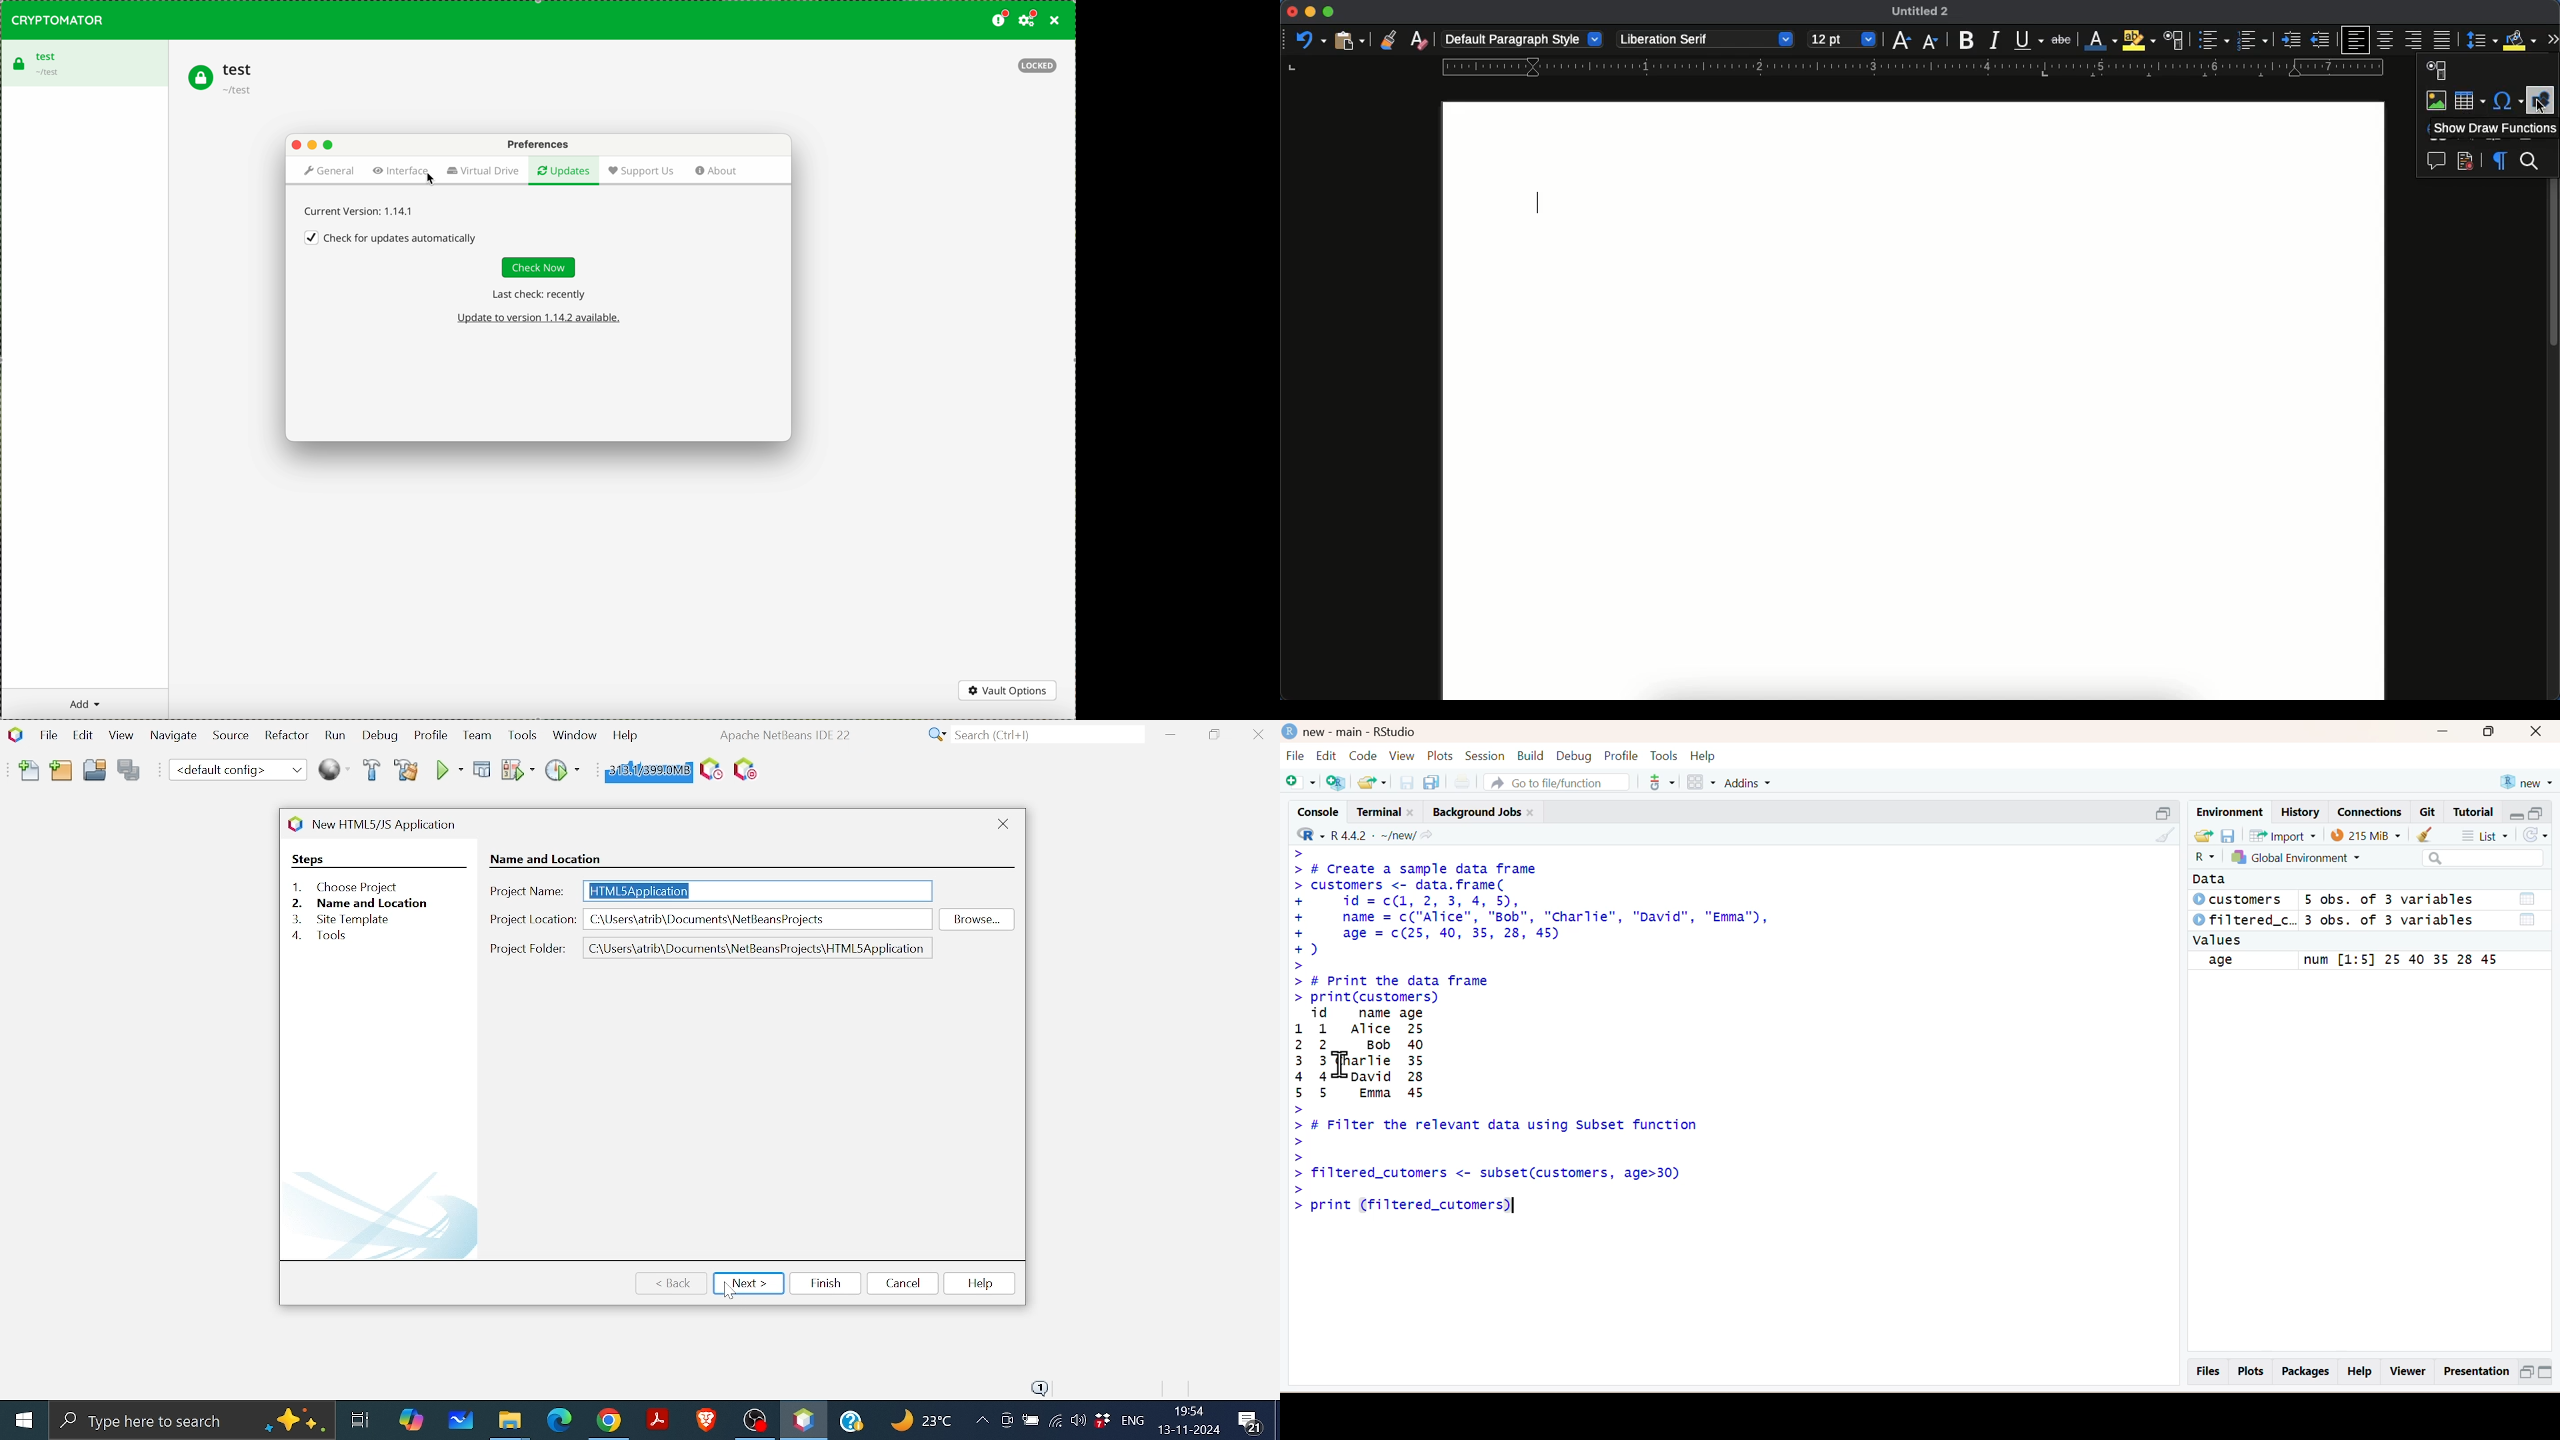  I want to click on values, so click(2221, 940).